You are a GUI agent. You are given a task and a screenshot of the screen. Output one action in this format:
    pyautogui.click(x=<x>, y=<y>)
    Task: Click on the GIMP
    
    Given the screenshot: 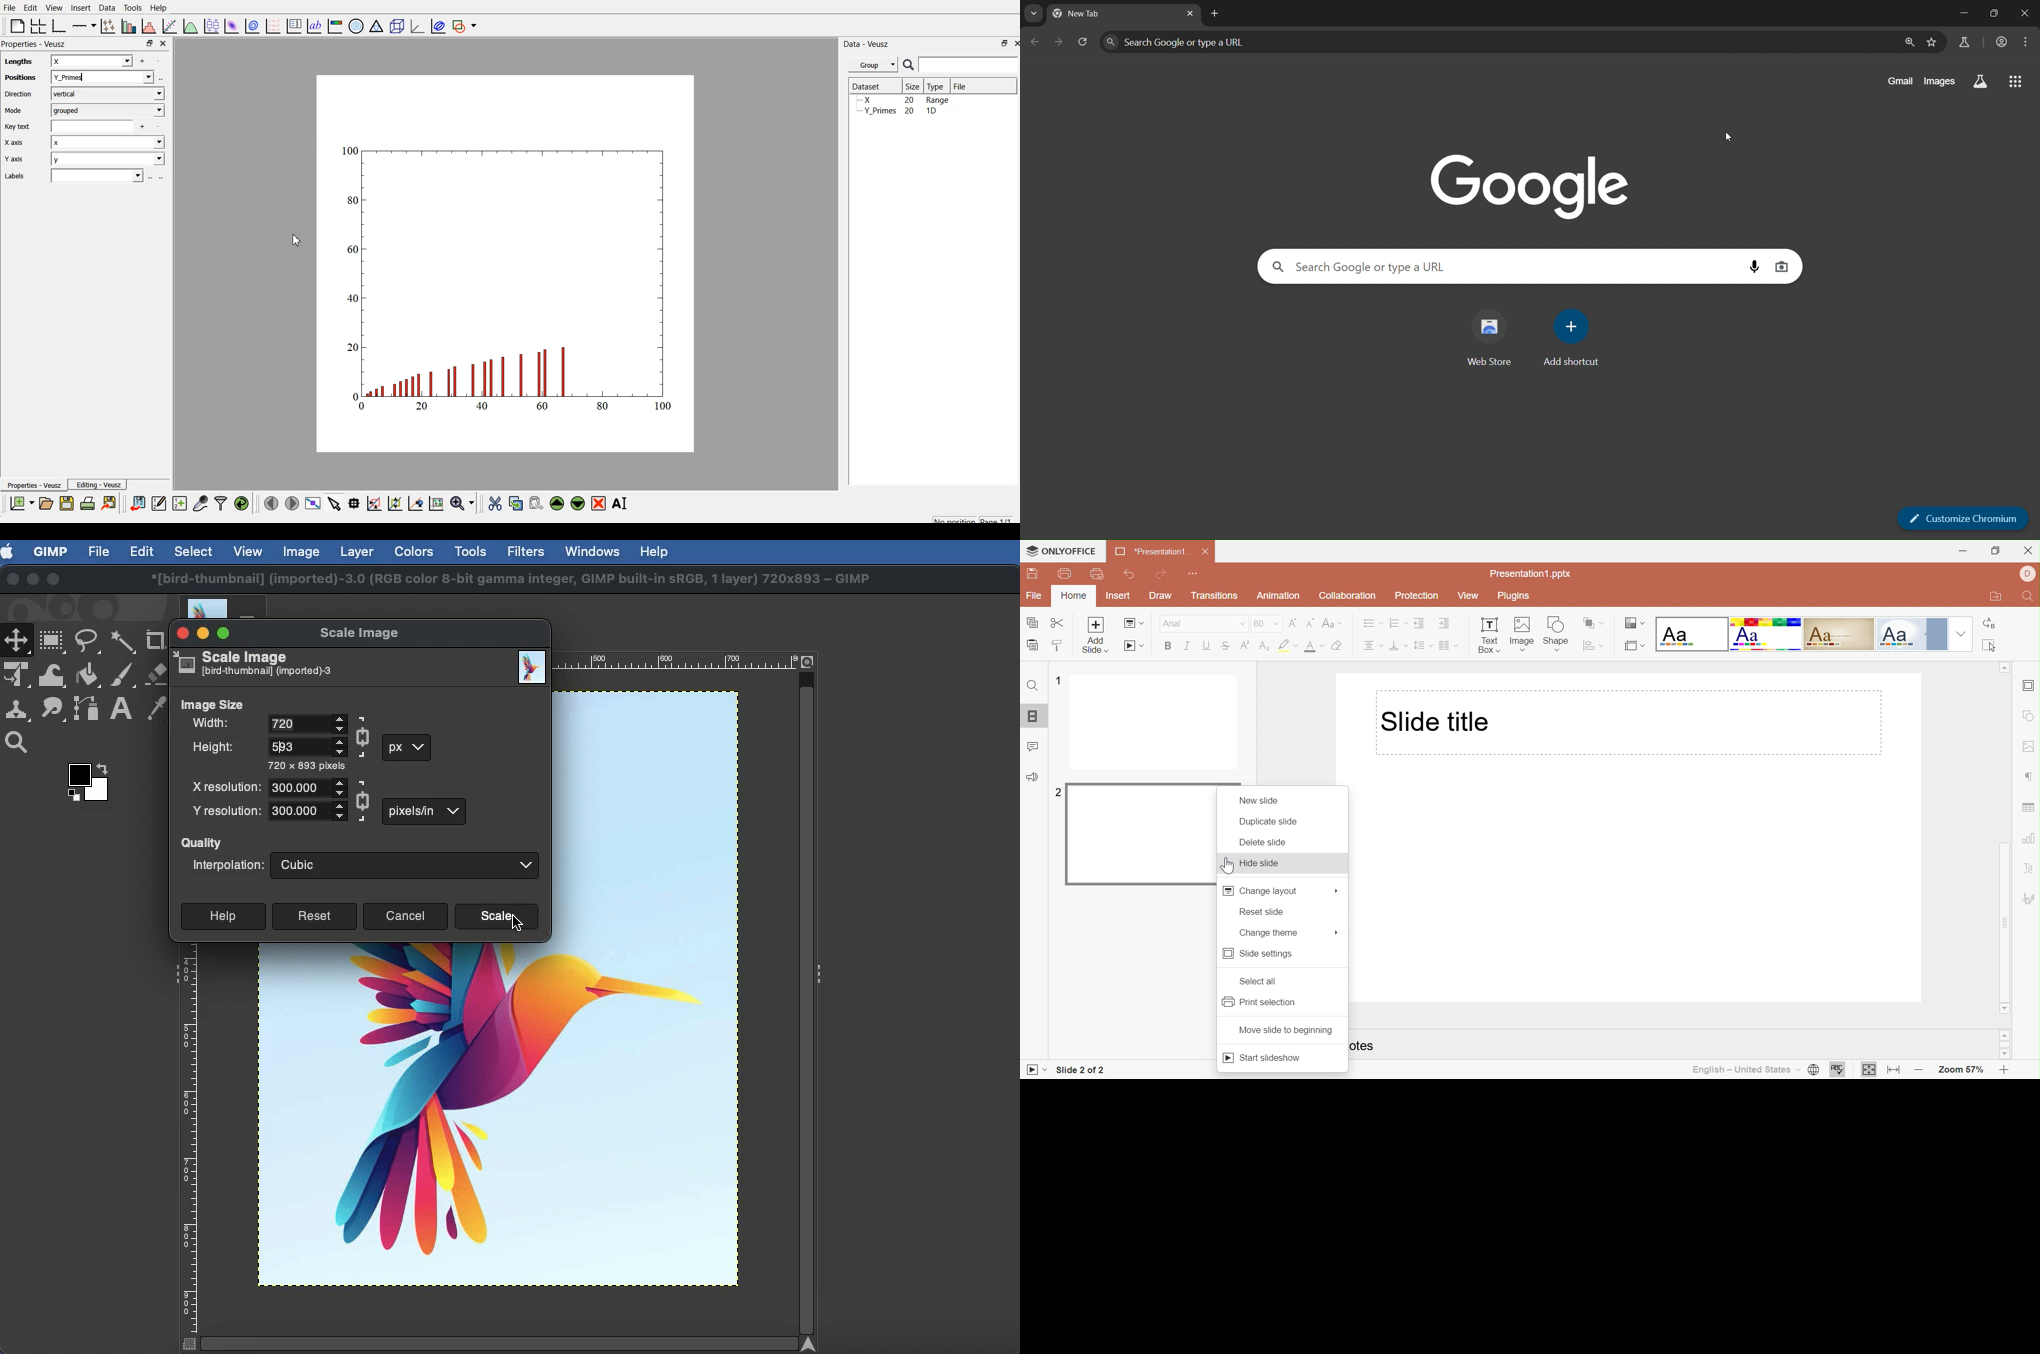 What is the action you would take?
    pyautogui.click(x=50, y=552)
    